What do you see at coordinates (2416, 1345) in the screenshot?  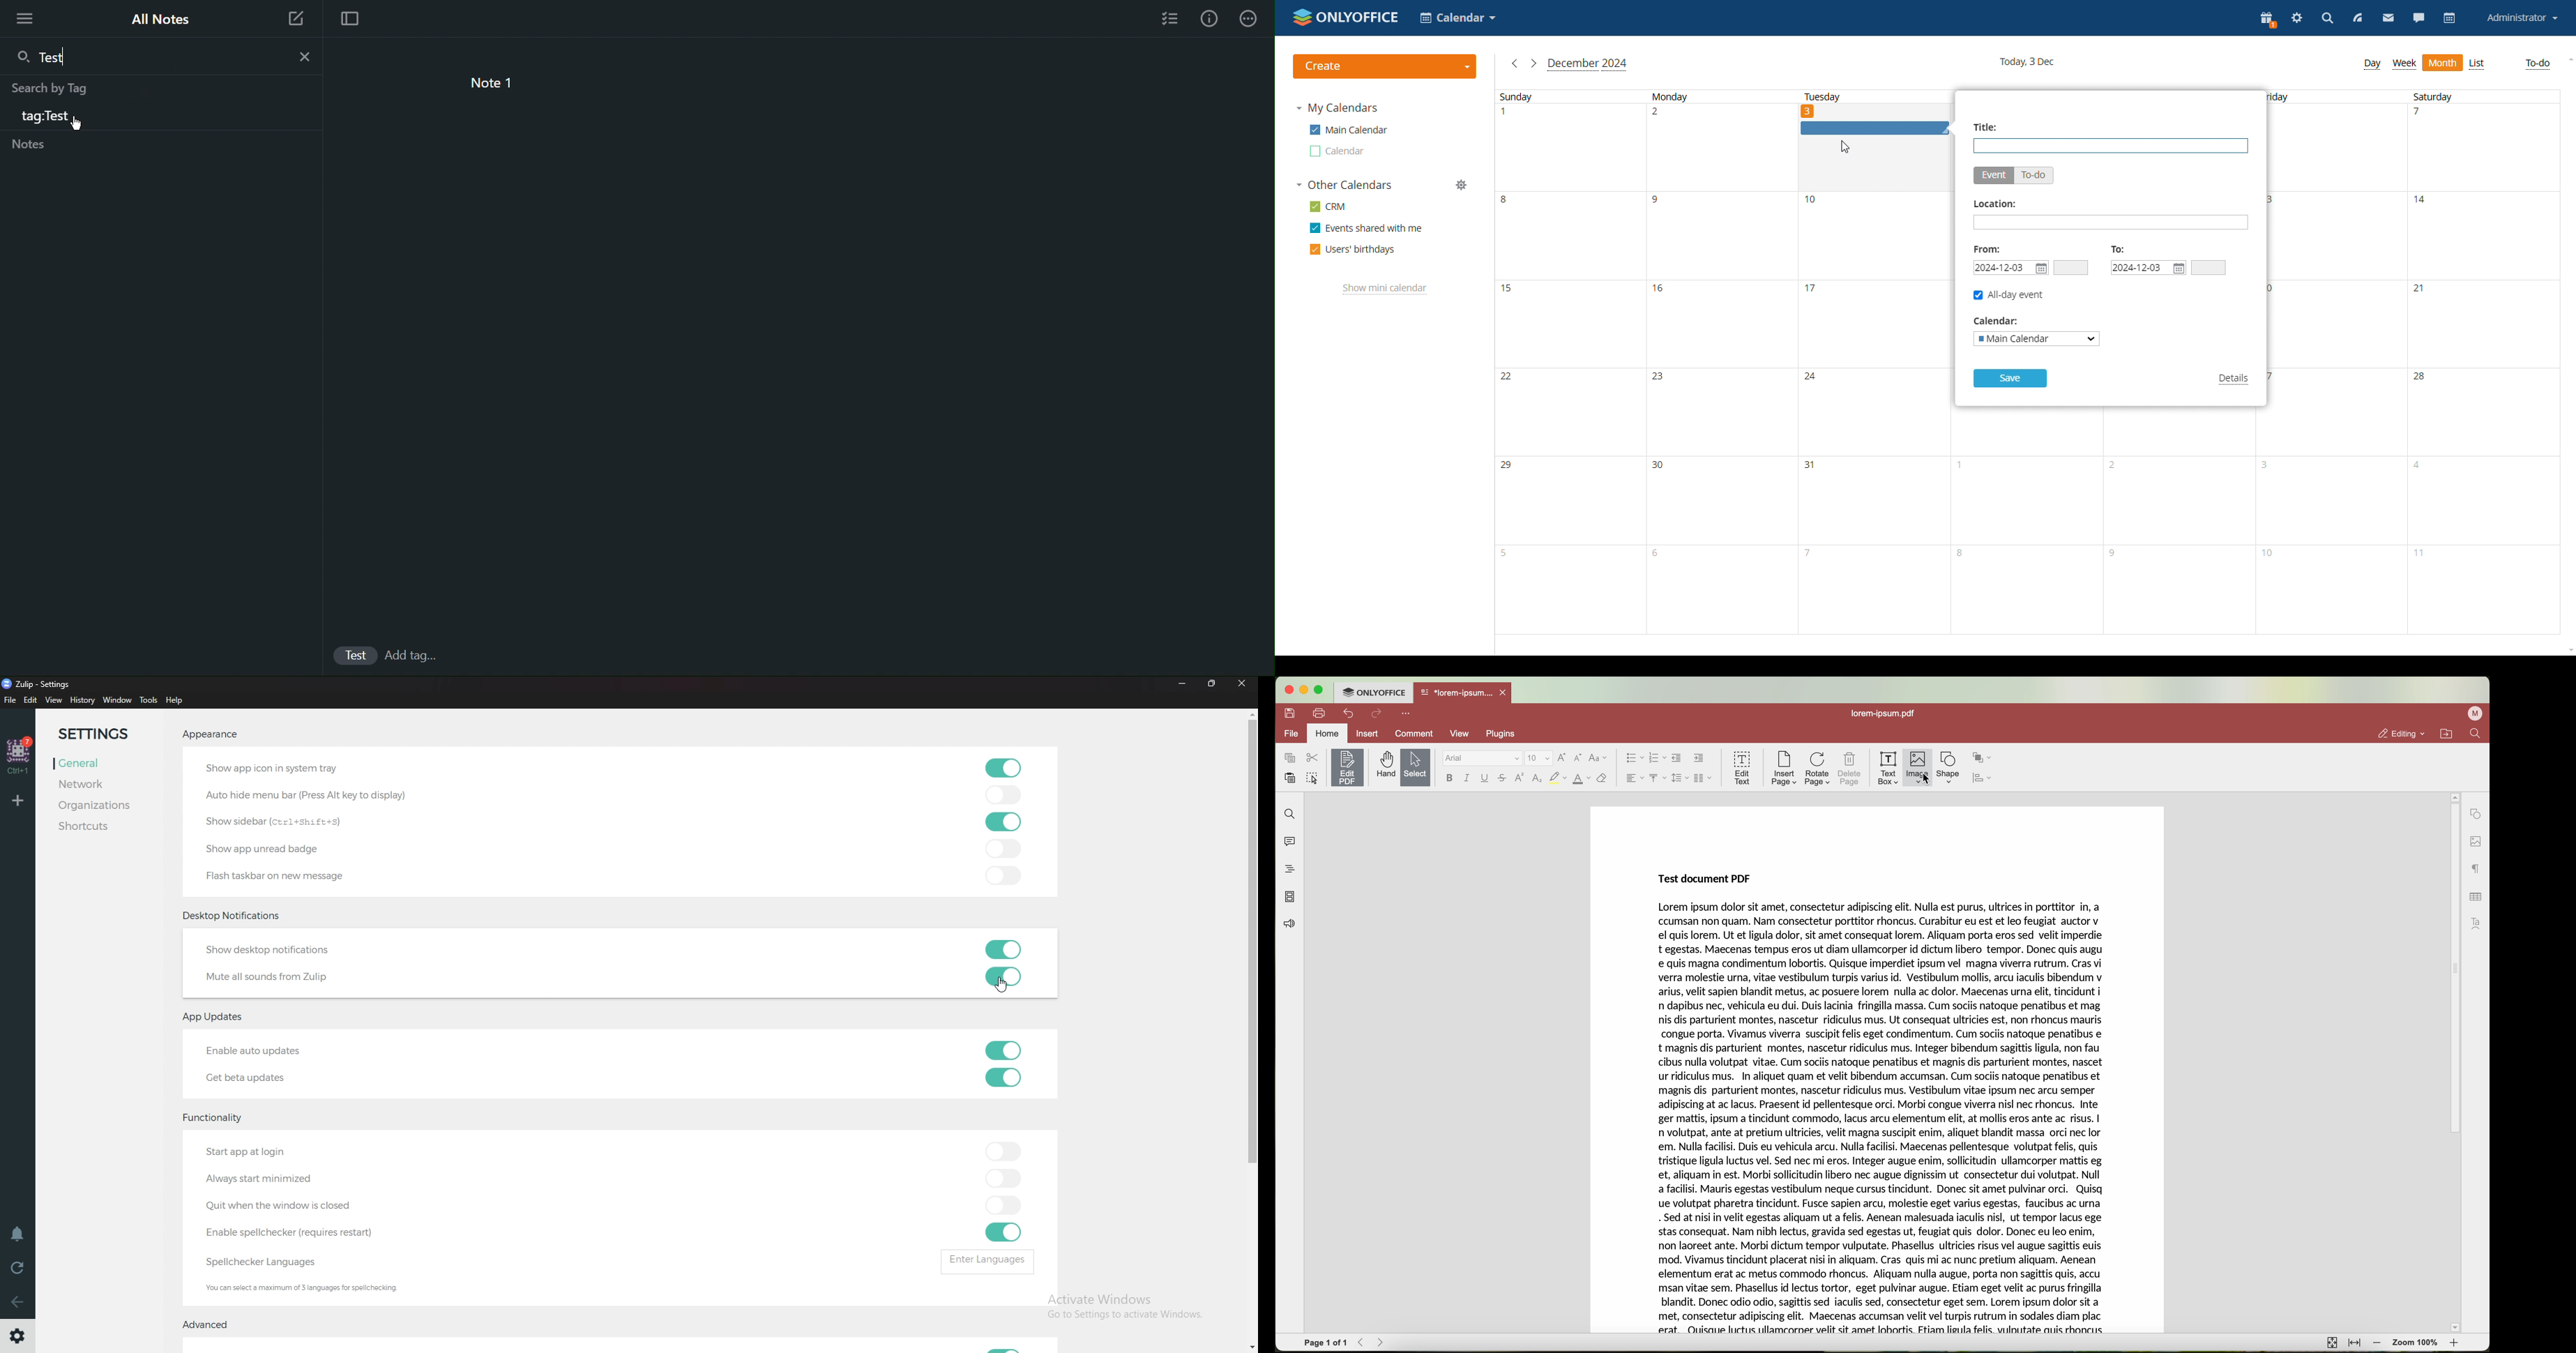 I see `zoom 100%` at bounding box center [2416, 1345].